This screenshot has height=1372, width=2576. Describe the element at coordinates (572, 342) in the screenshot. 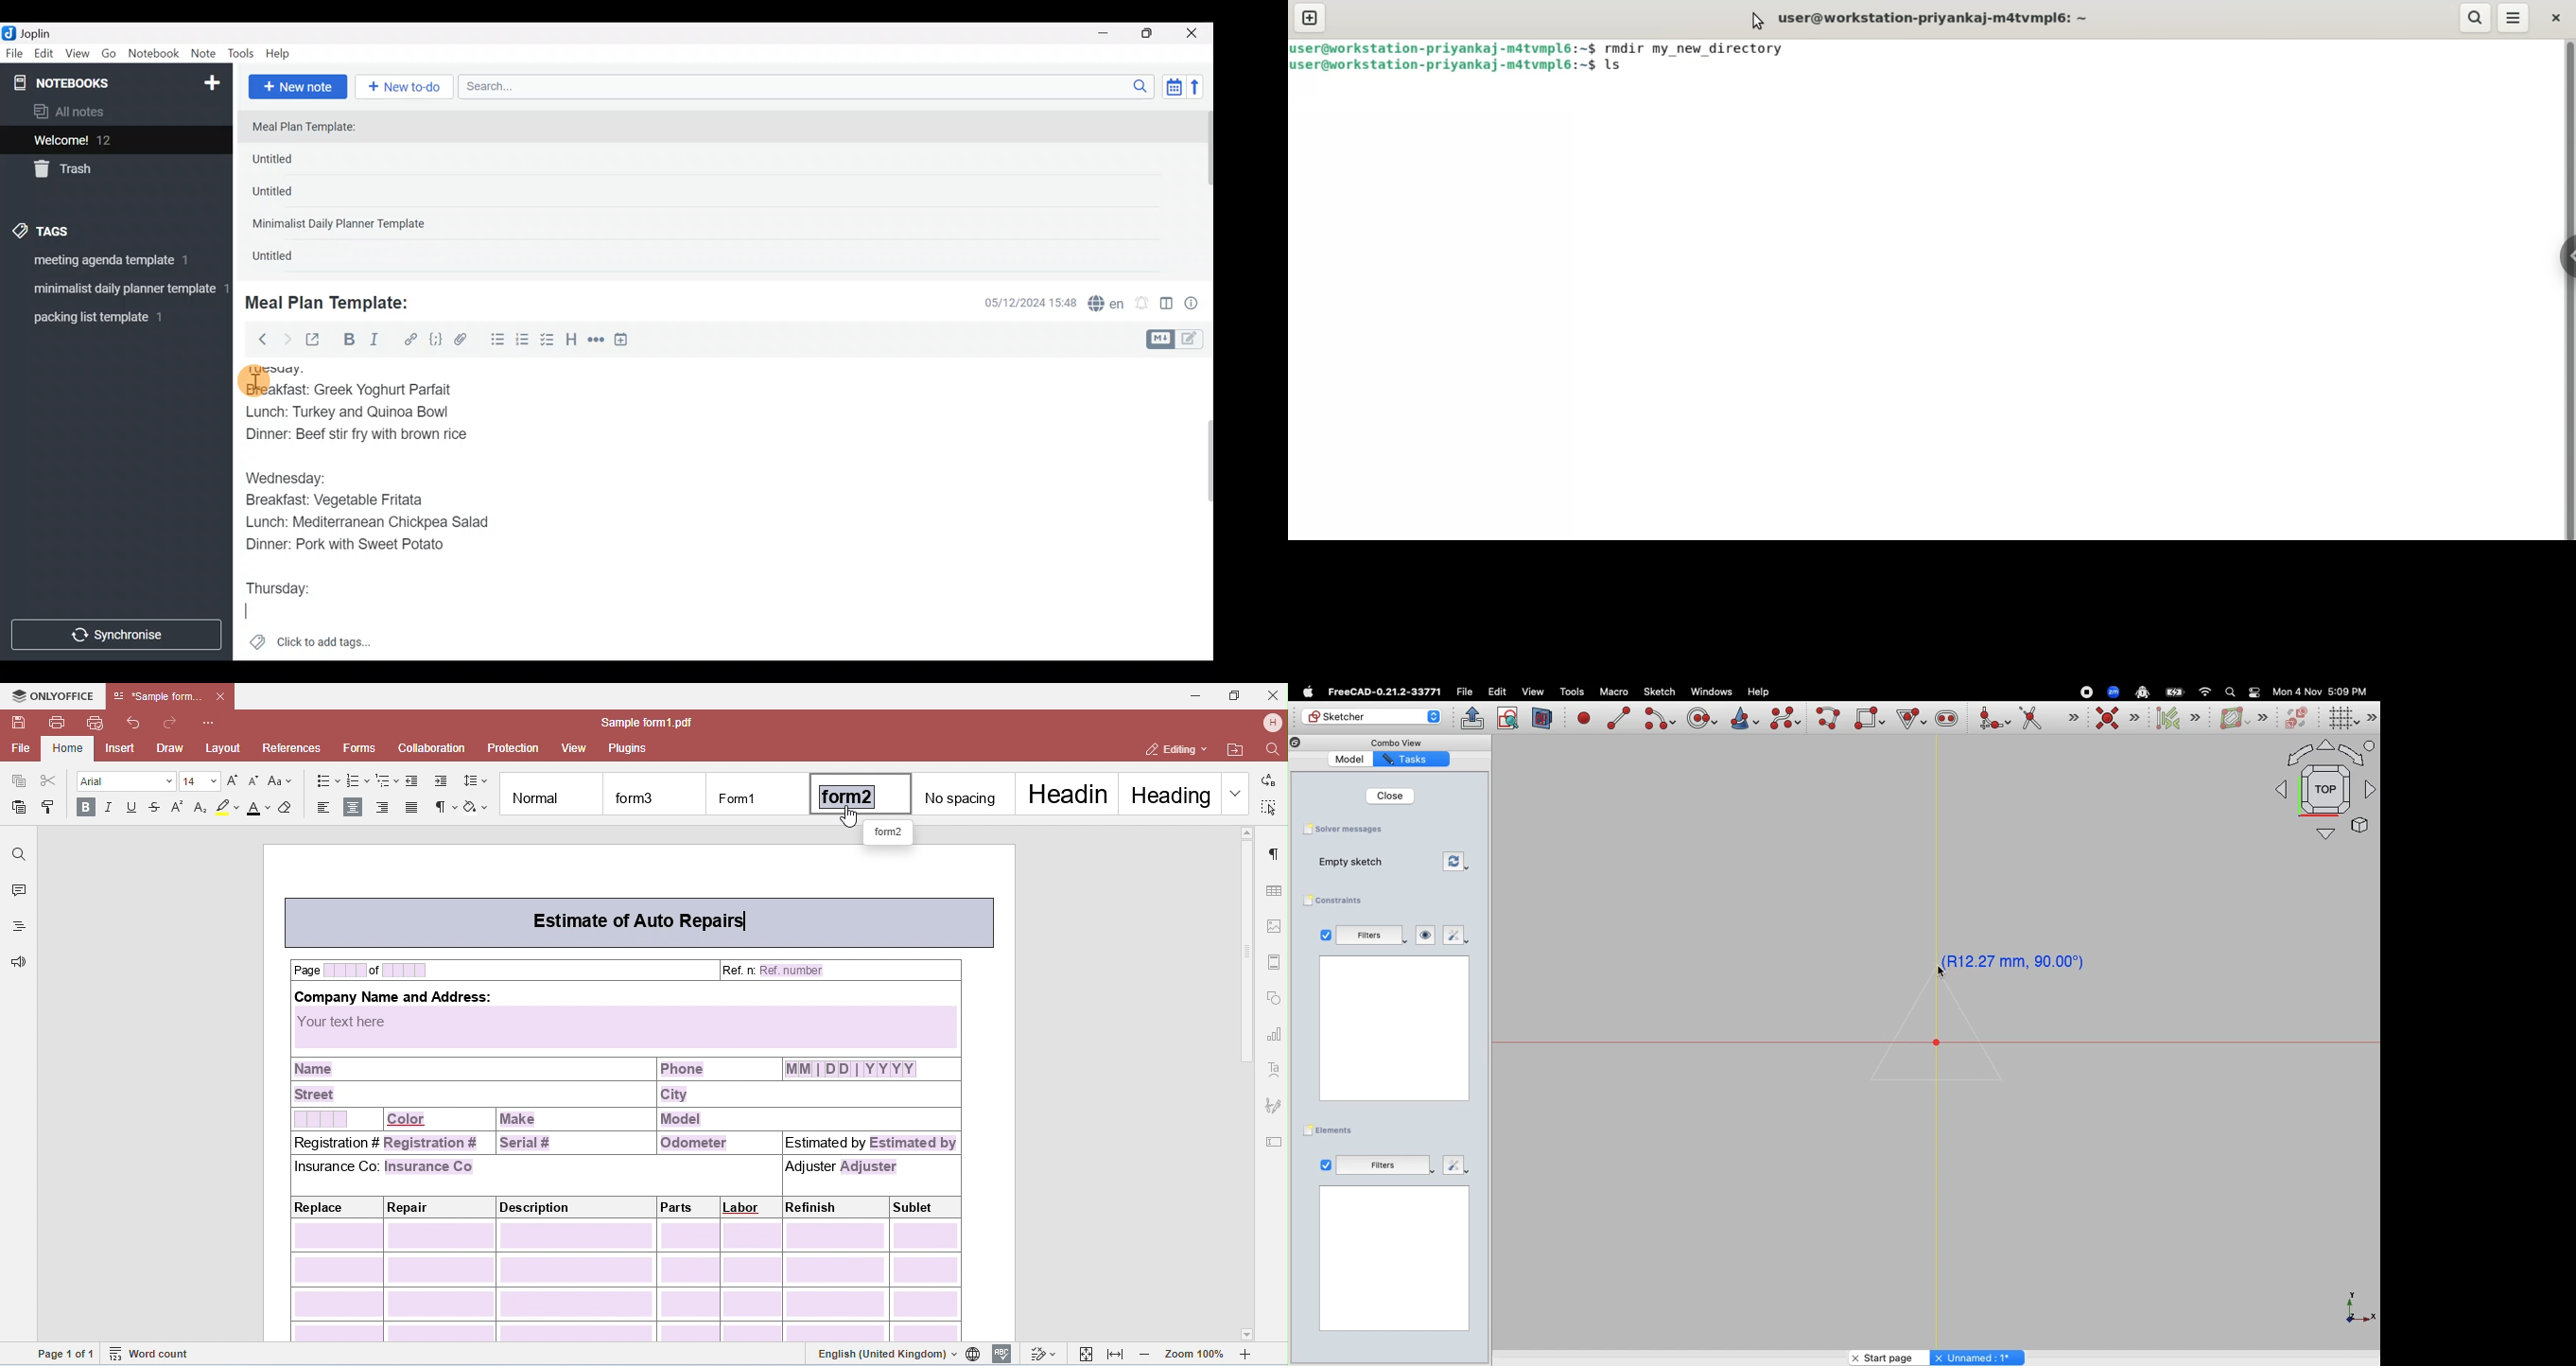

I see `Heading` at that location.